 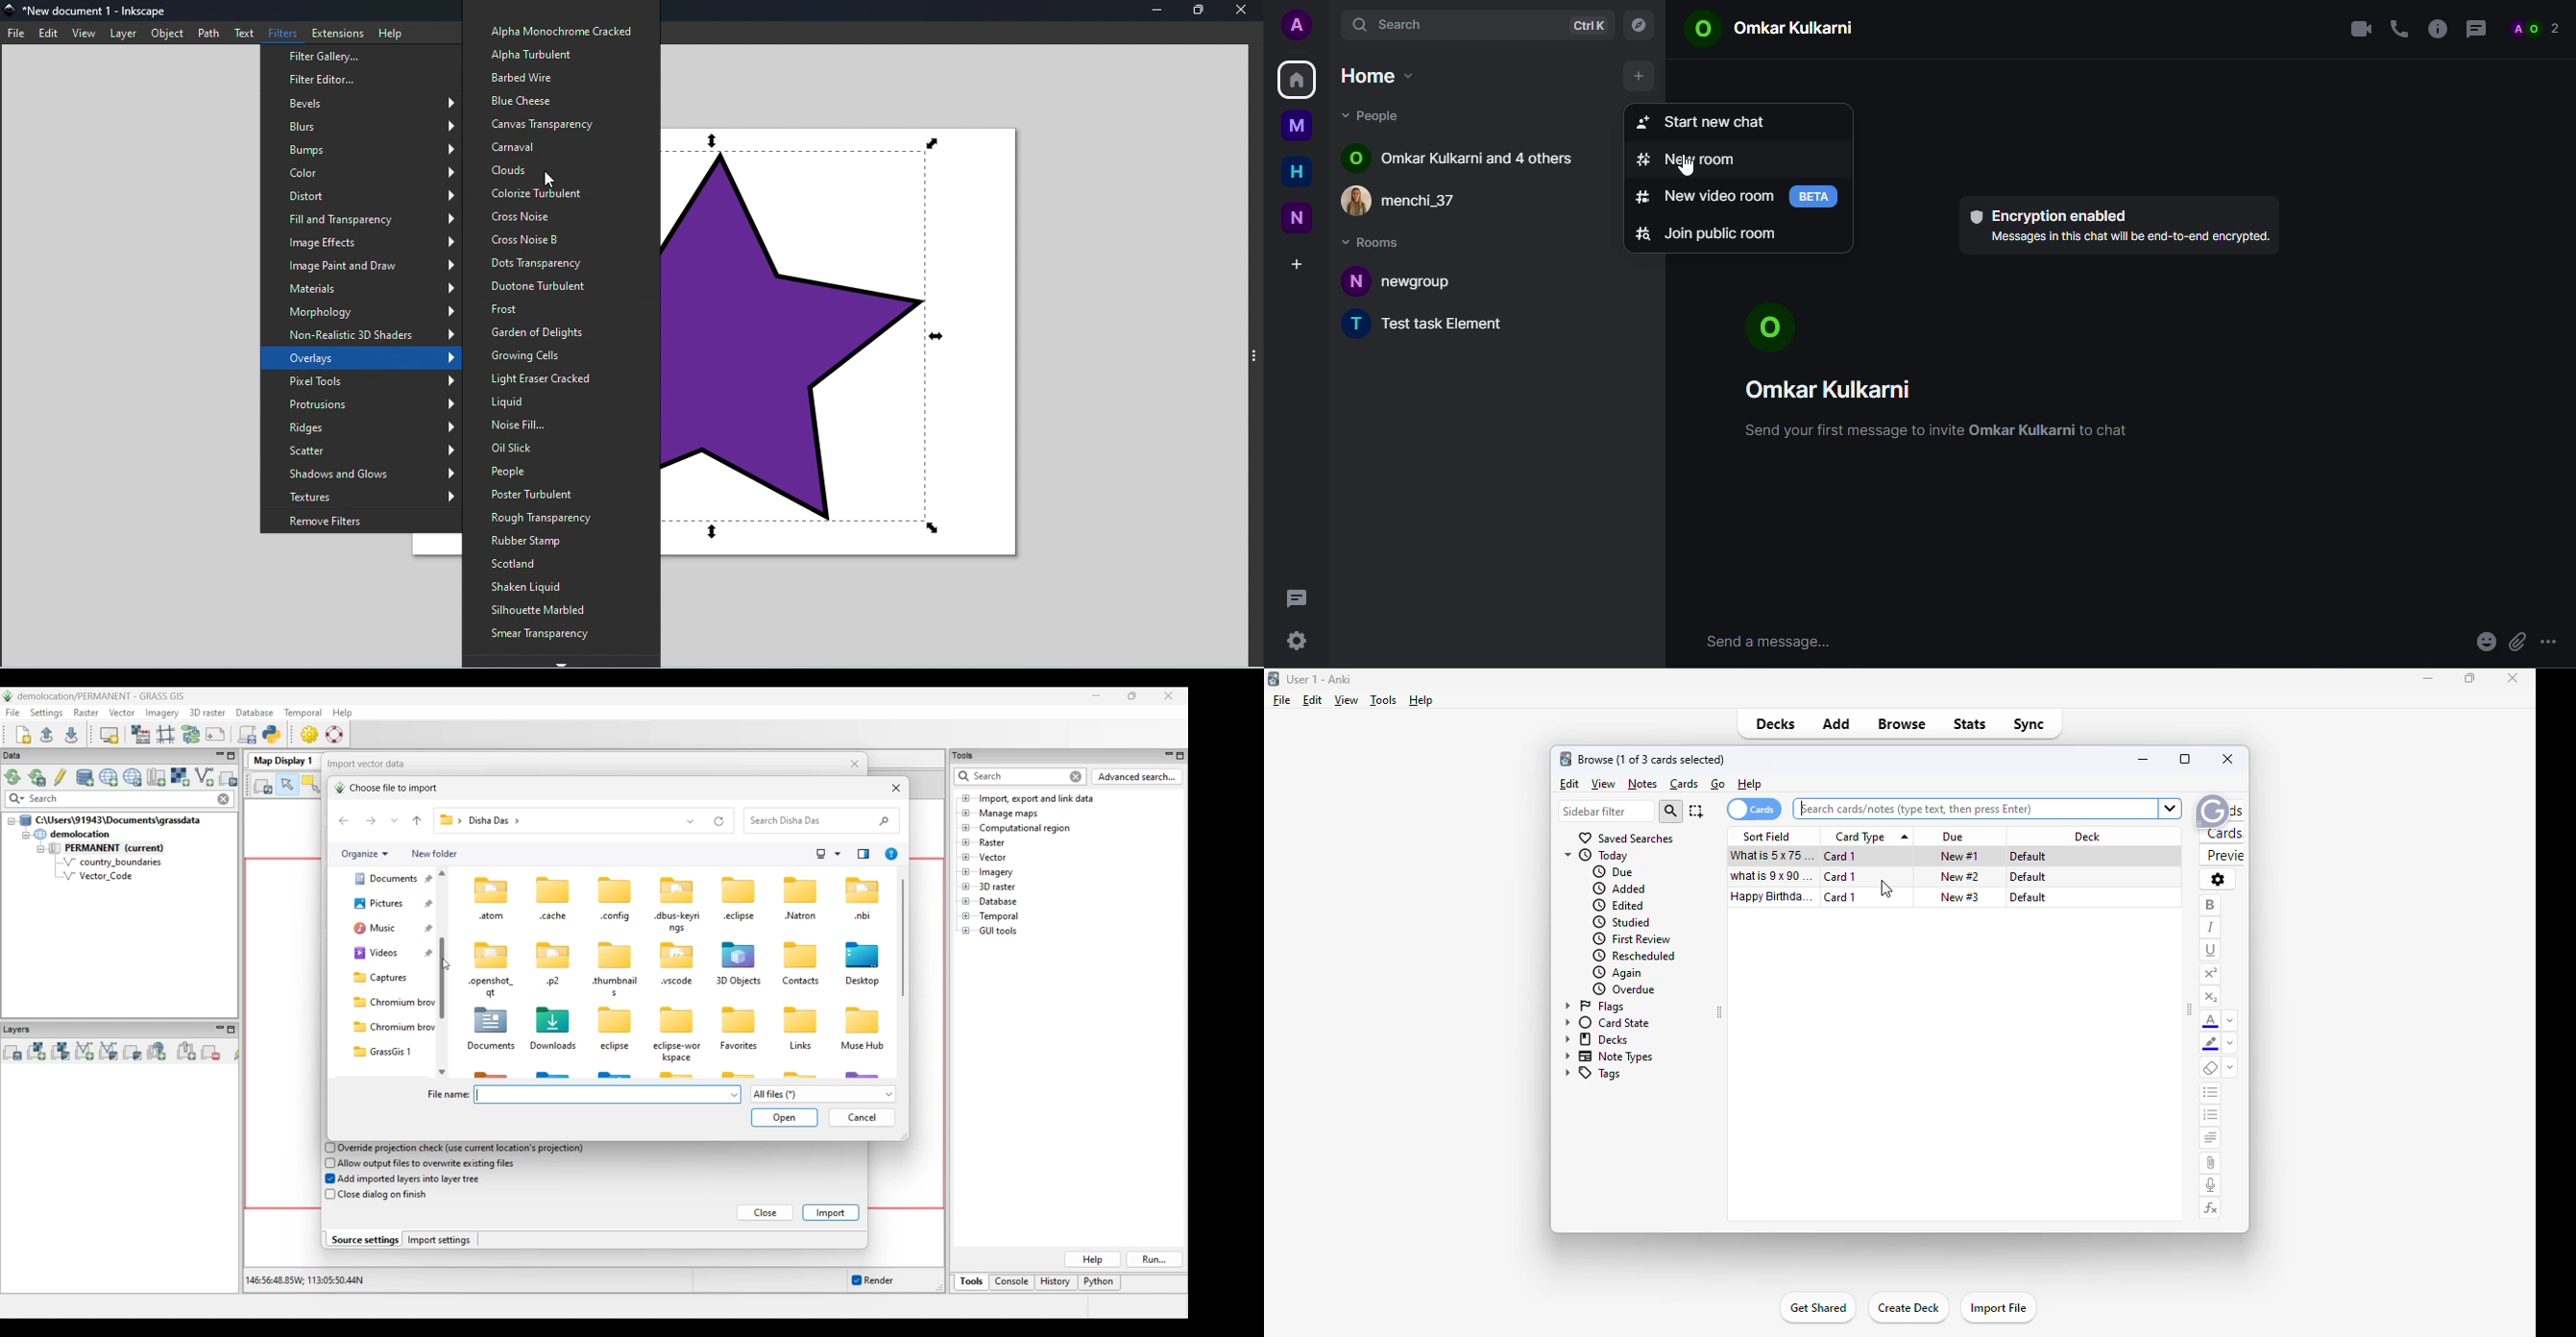 I want to click on cursor, so click(x=1690, y=166).